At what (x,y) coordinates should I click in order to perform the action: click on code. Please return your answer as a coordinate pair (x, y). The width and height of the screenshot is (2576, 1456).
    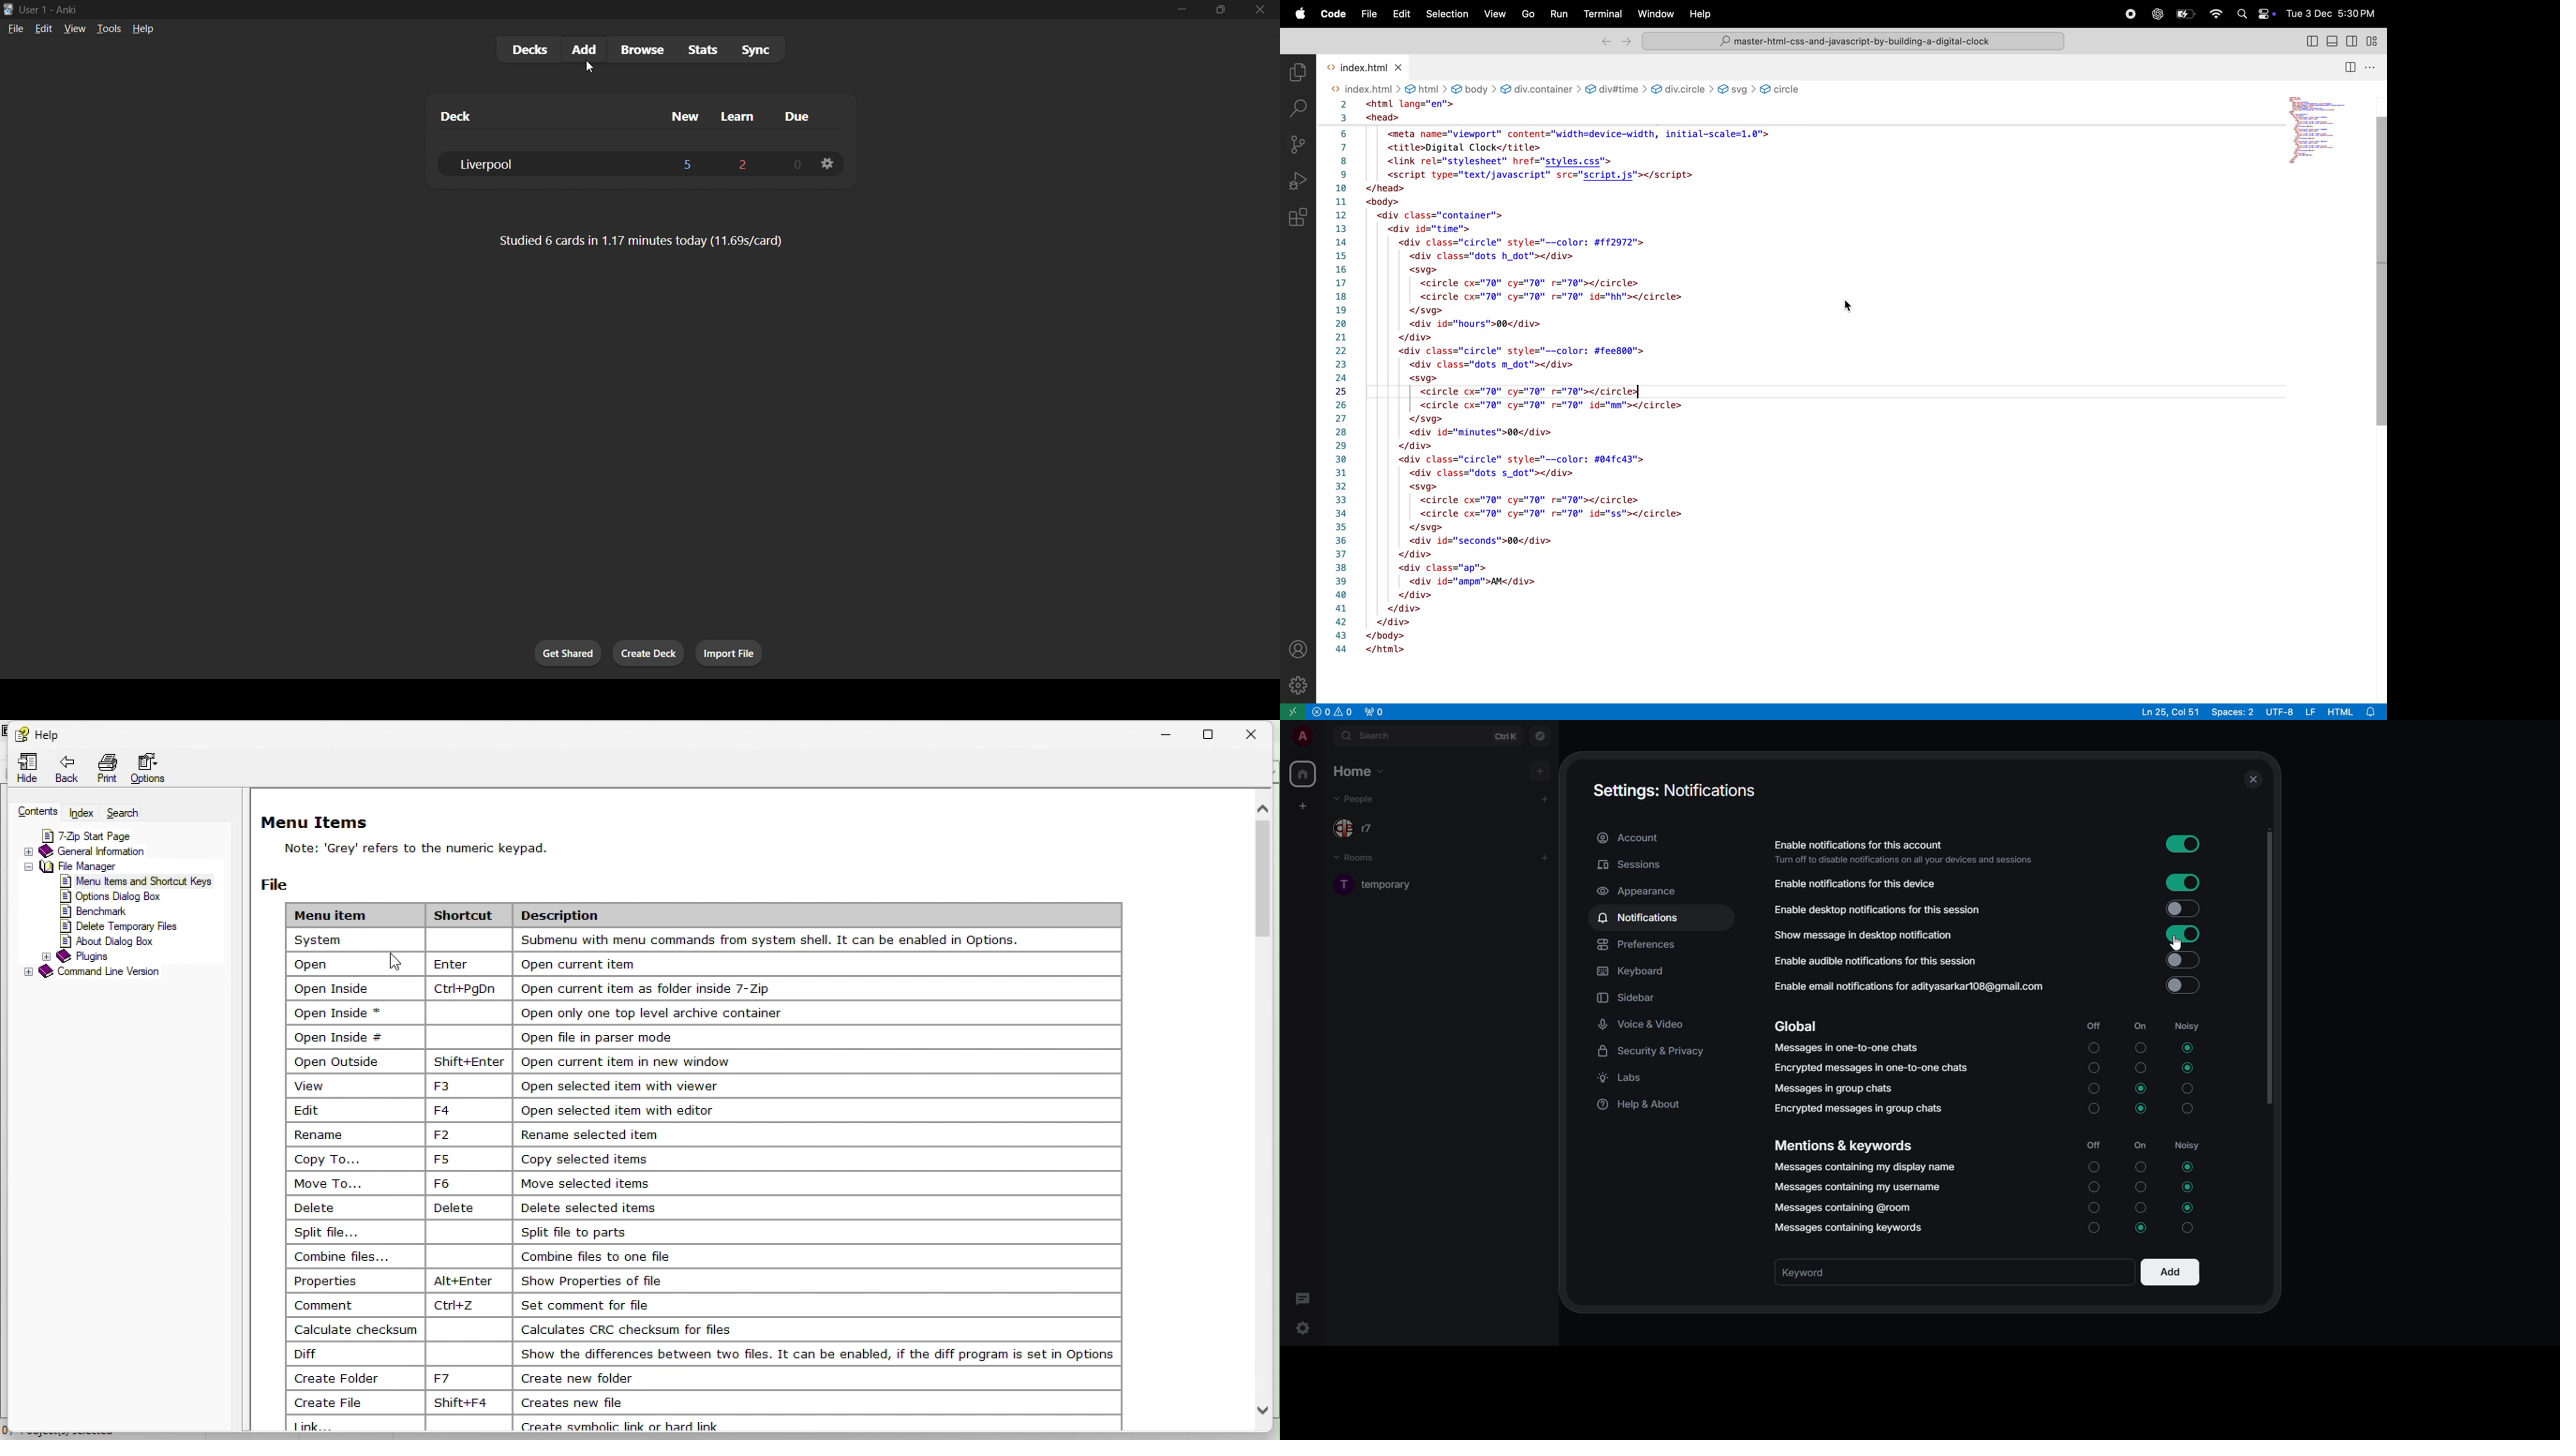
    Looking at the image, I should click on (1332, 14).